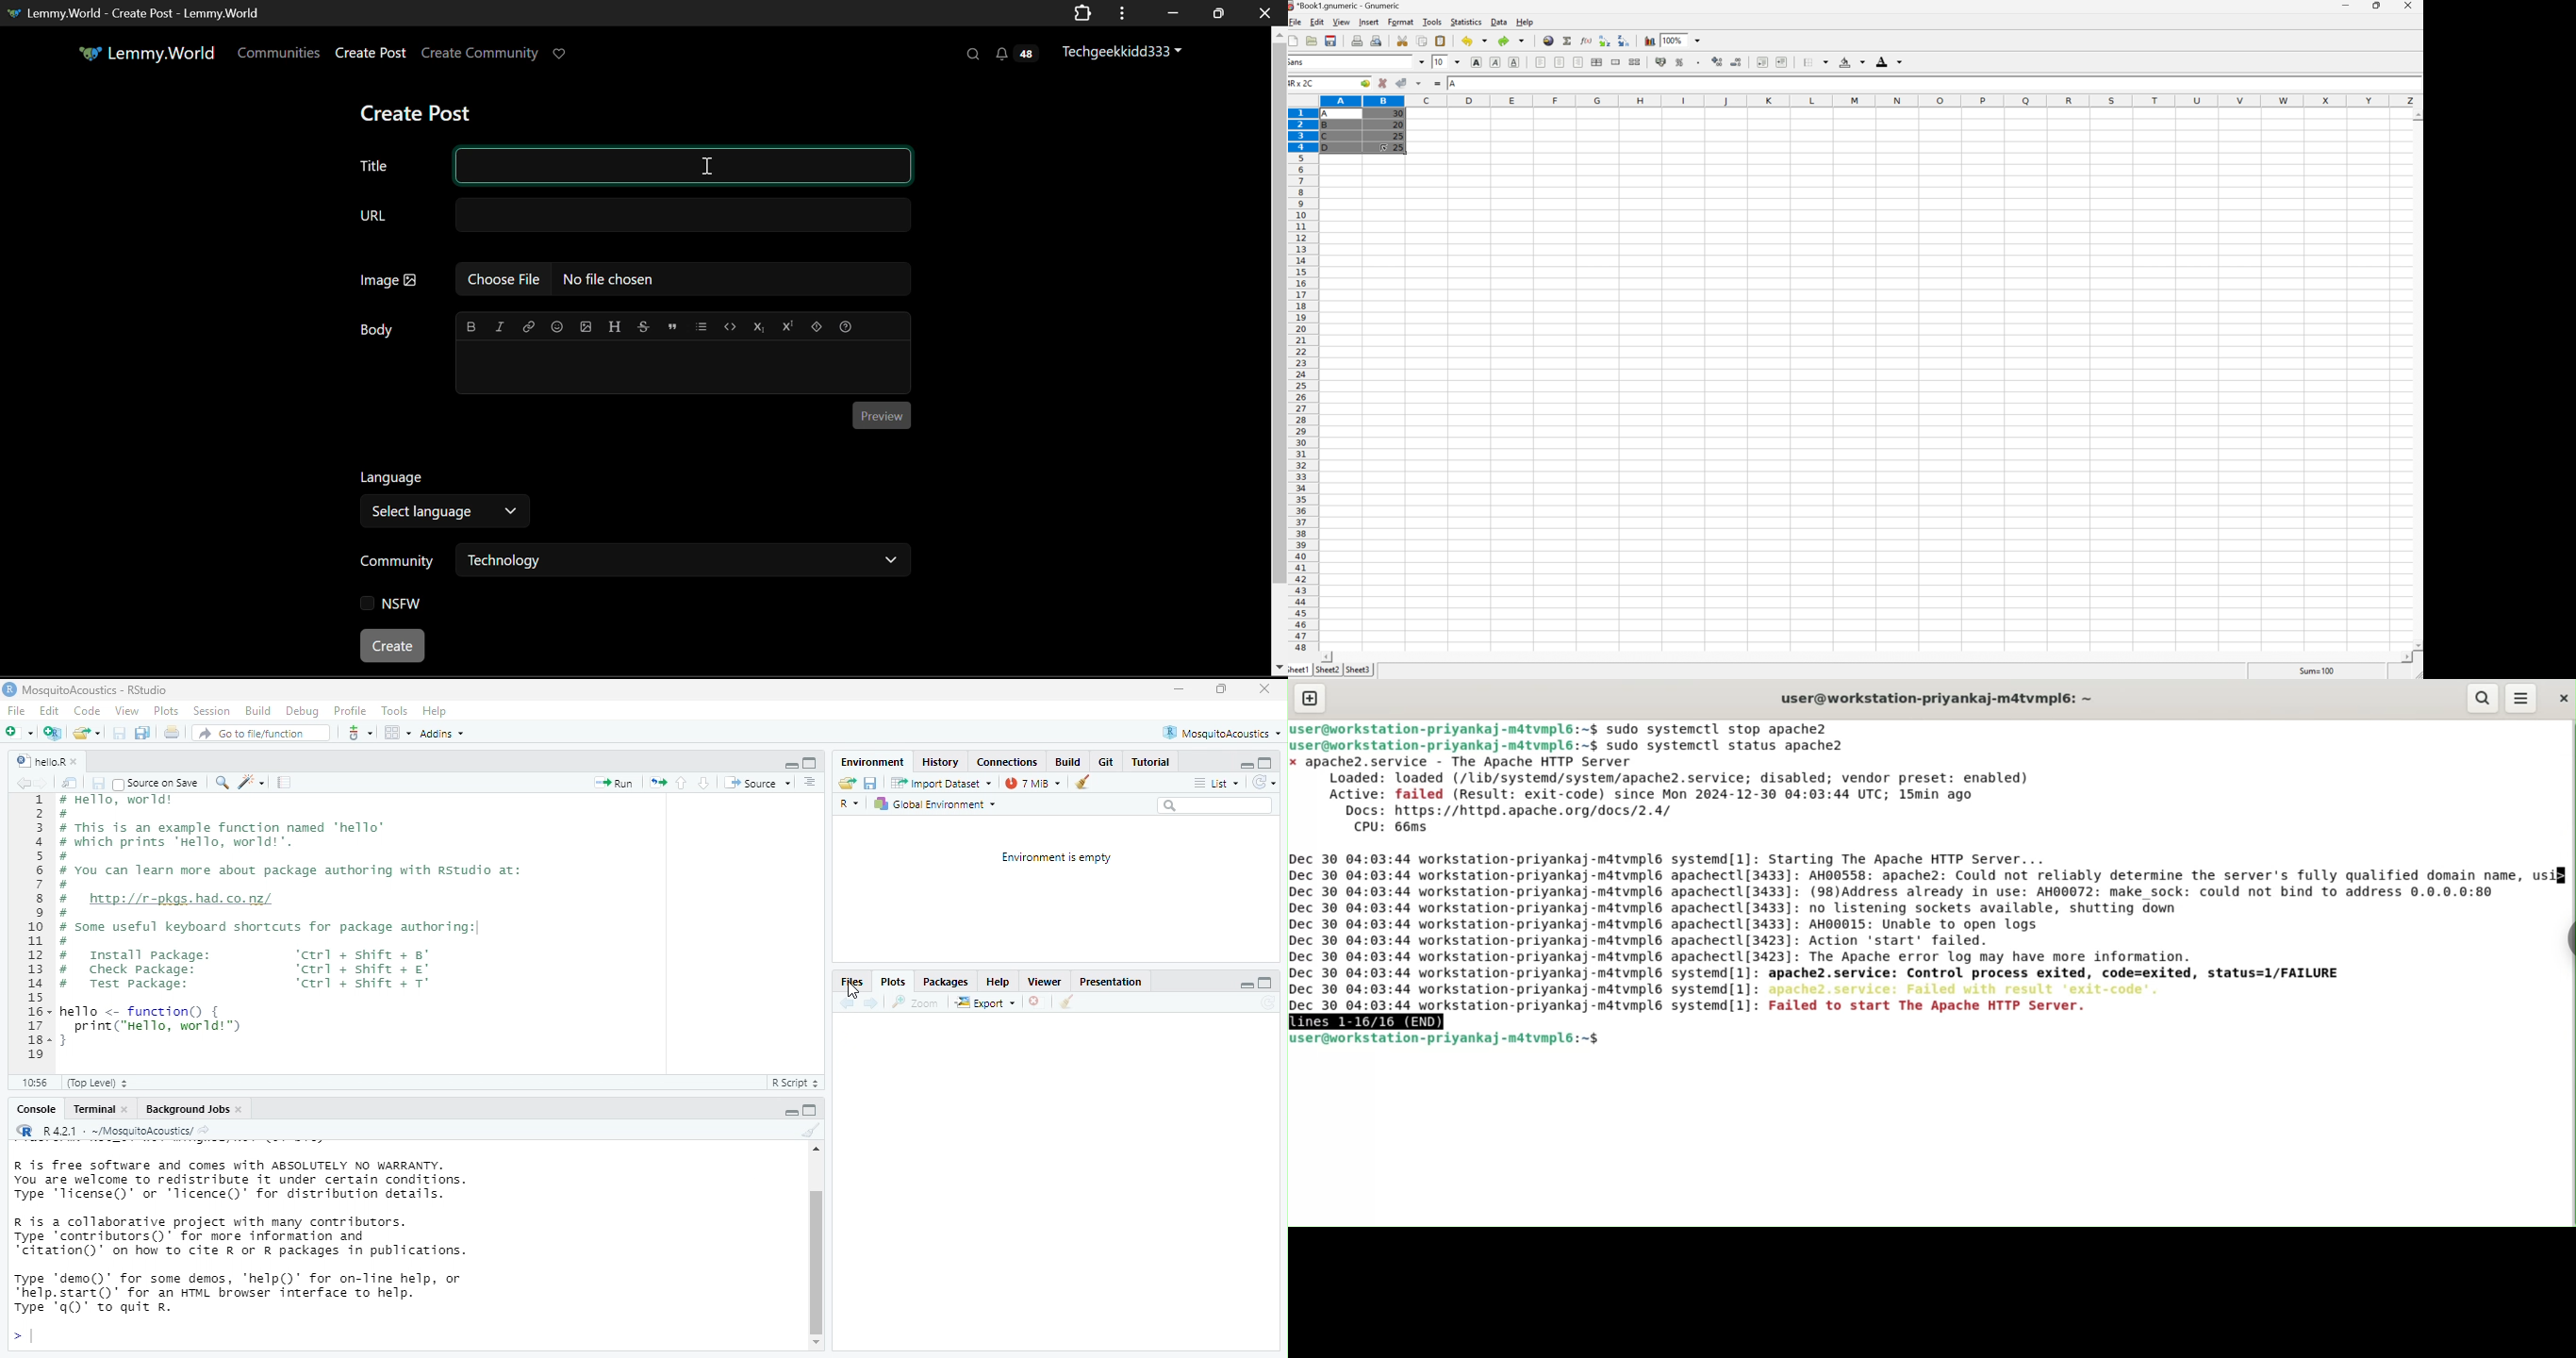  Describe the element at coordinates (1218, 783) in the screenshot. I see ` list` at that location.